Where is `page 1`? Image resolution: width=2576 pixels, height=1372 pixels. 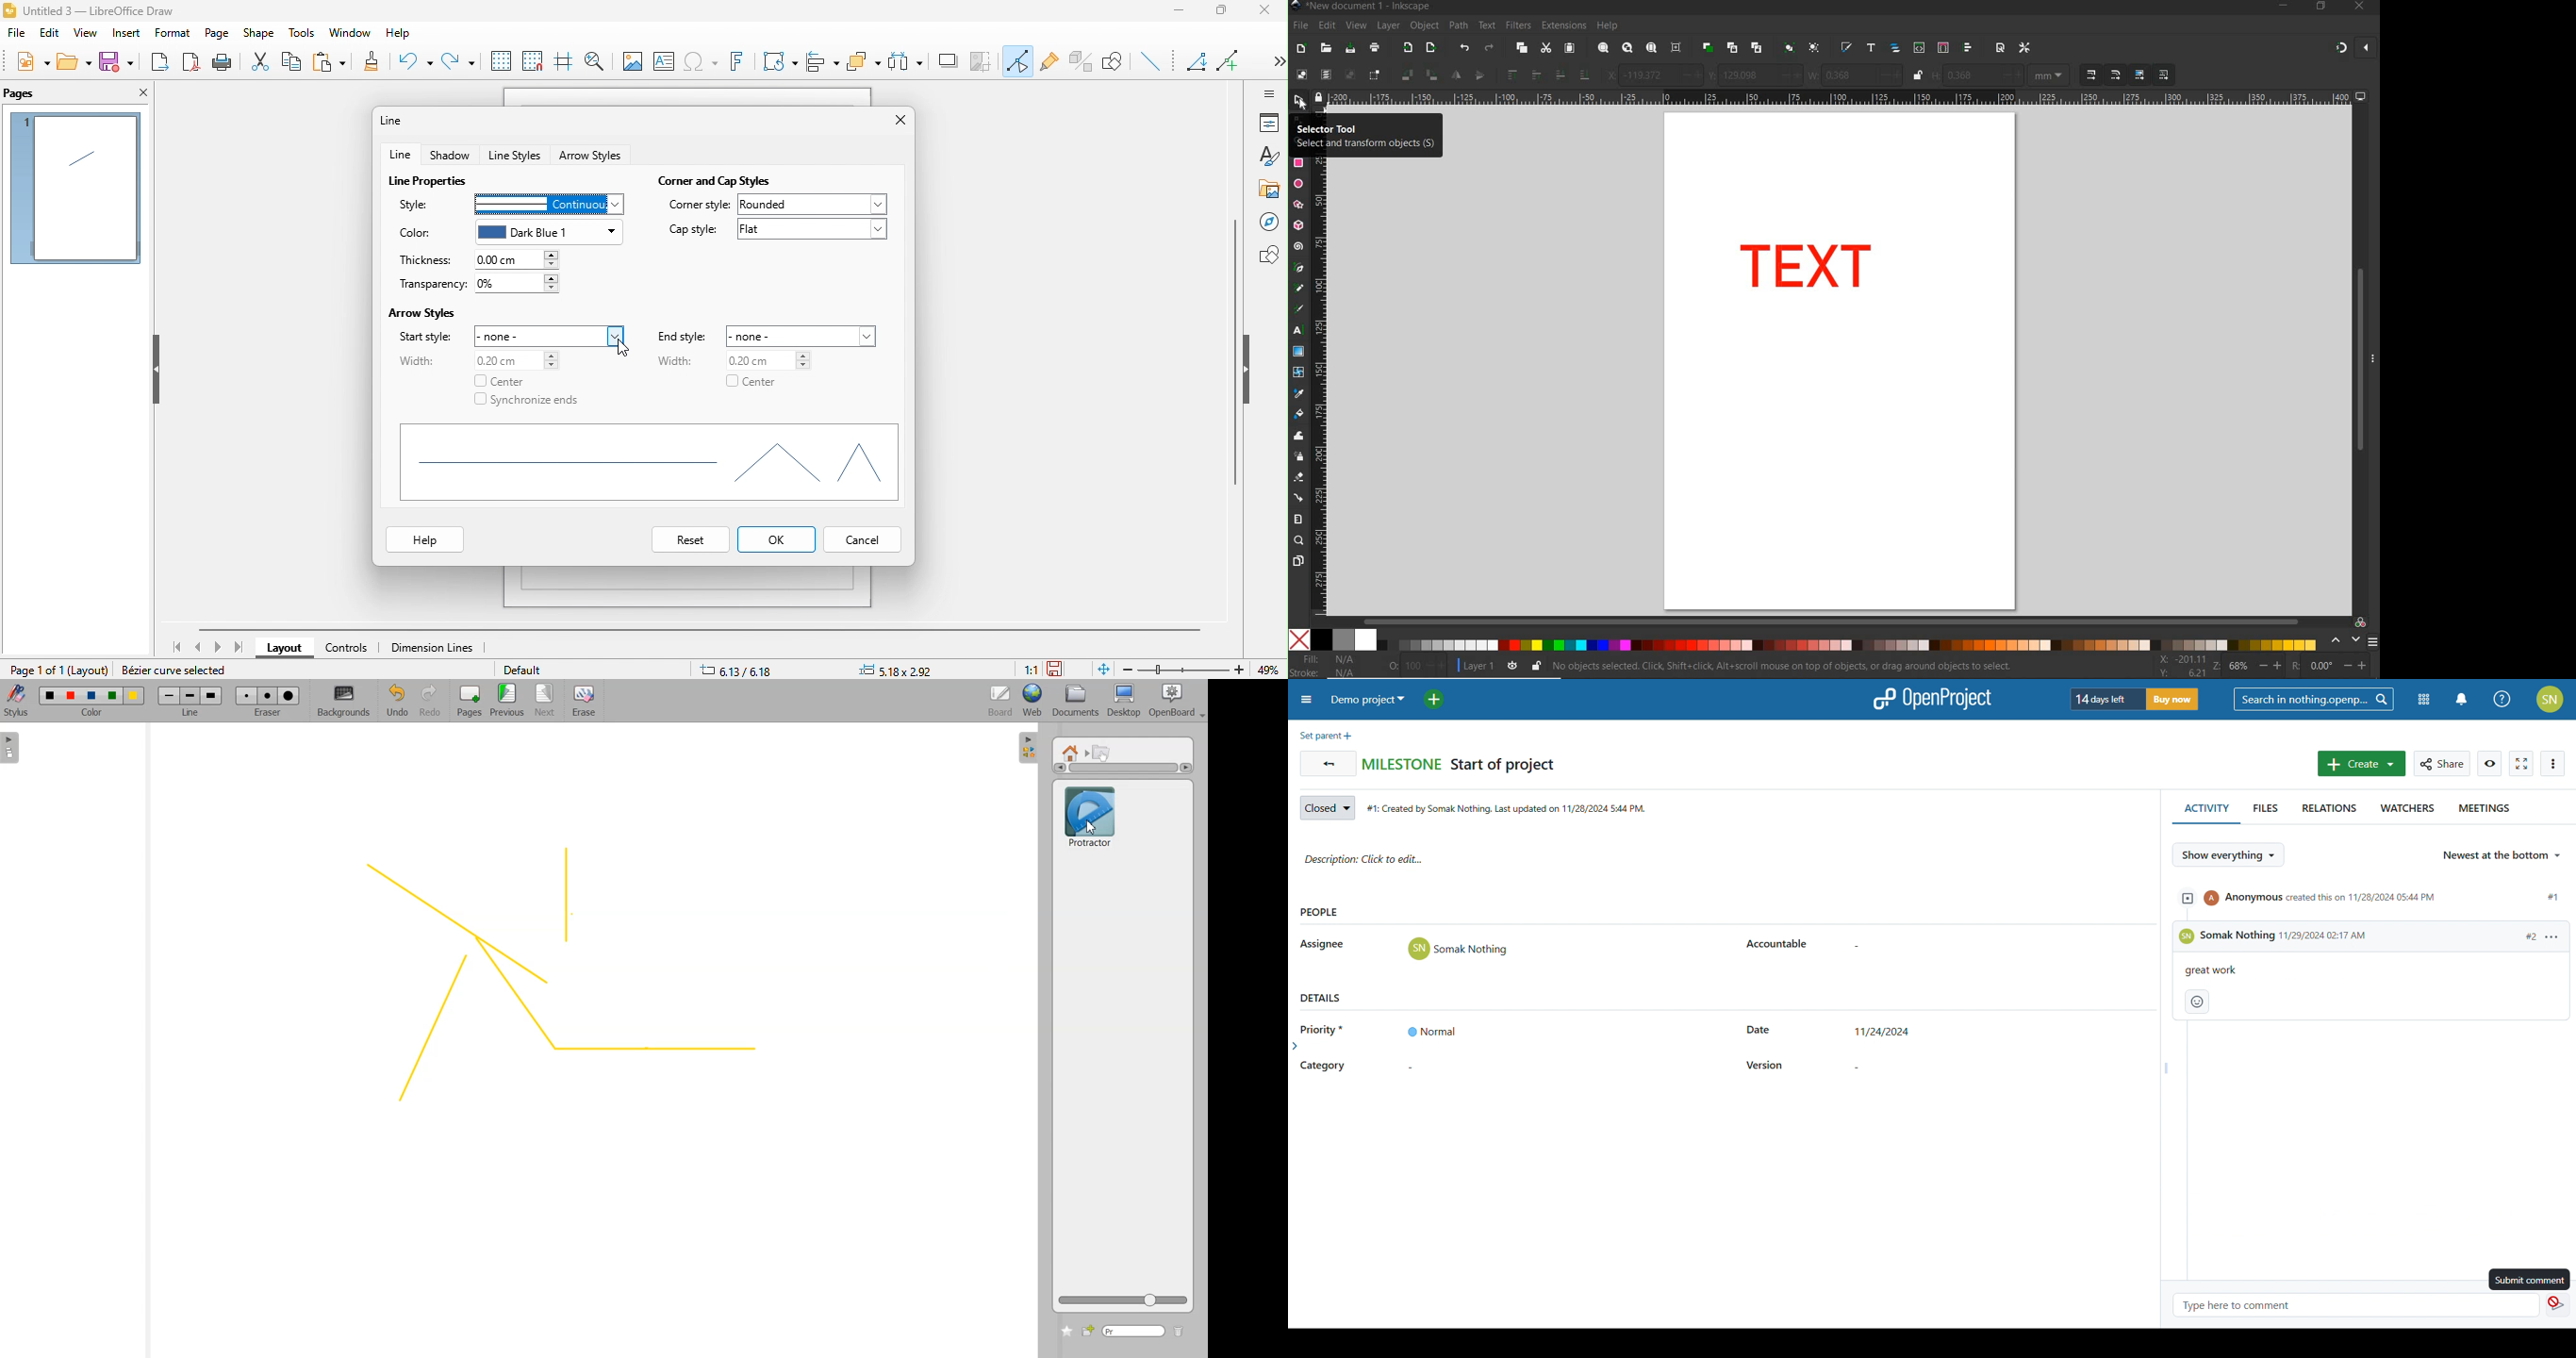
page 1 is located at coordinates (75, 189).